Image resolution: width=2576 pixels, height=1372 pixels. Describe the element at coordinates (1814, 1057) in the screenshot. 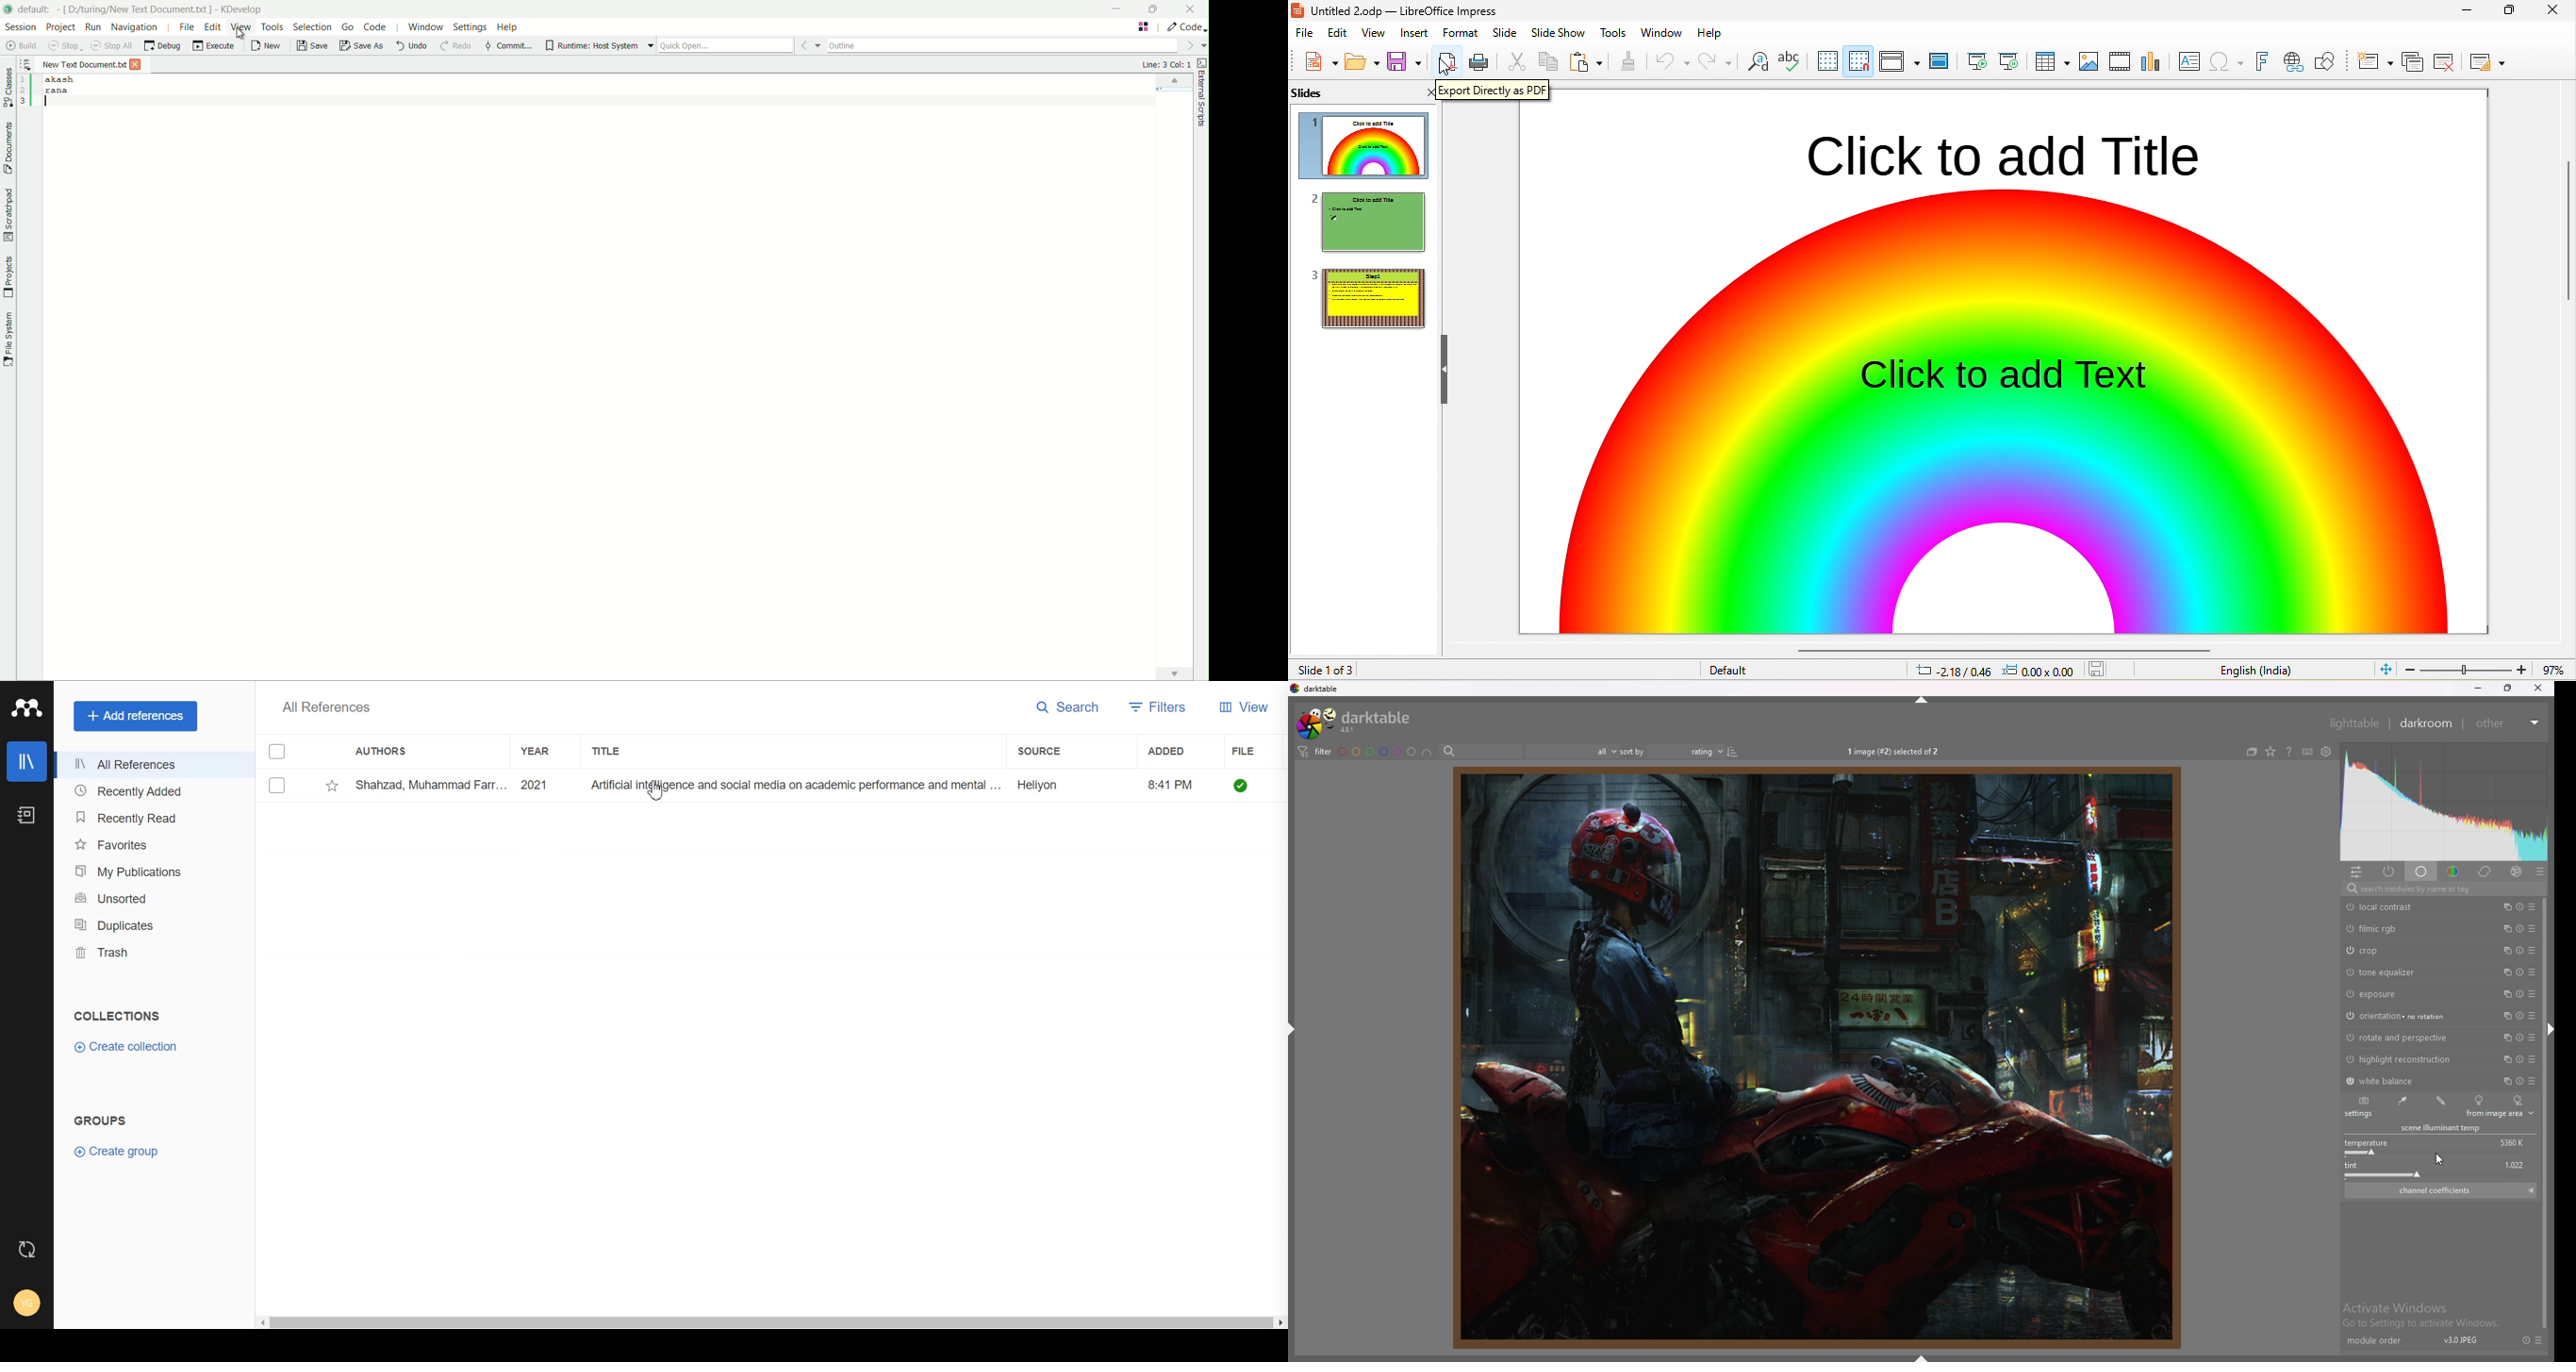

I see `image` at that location.